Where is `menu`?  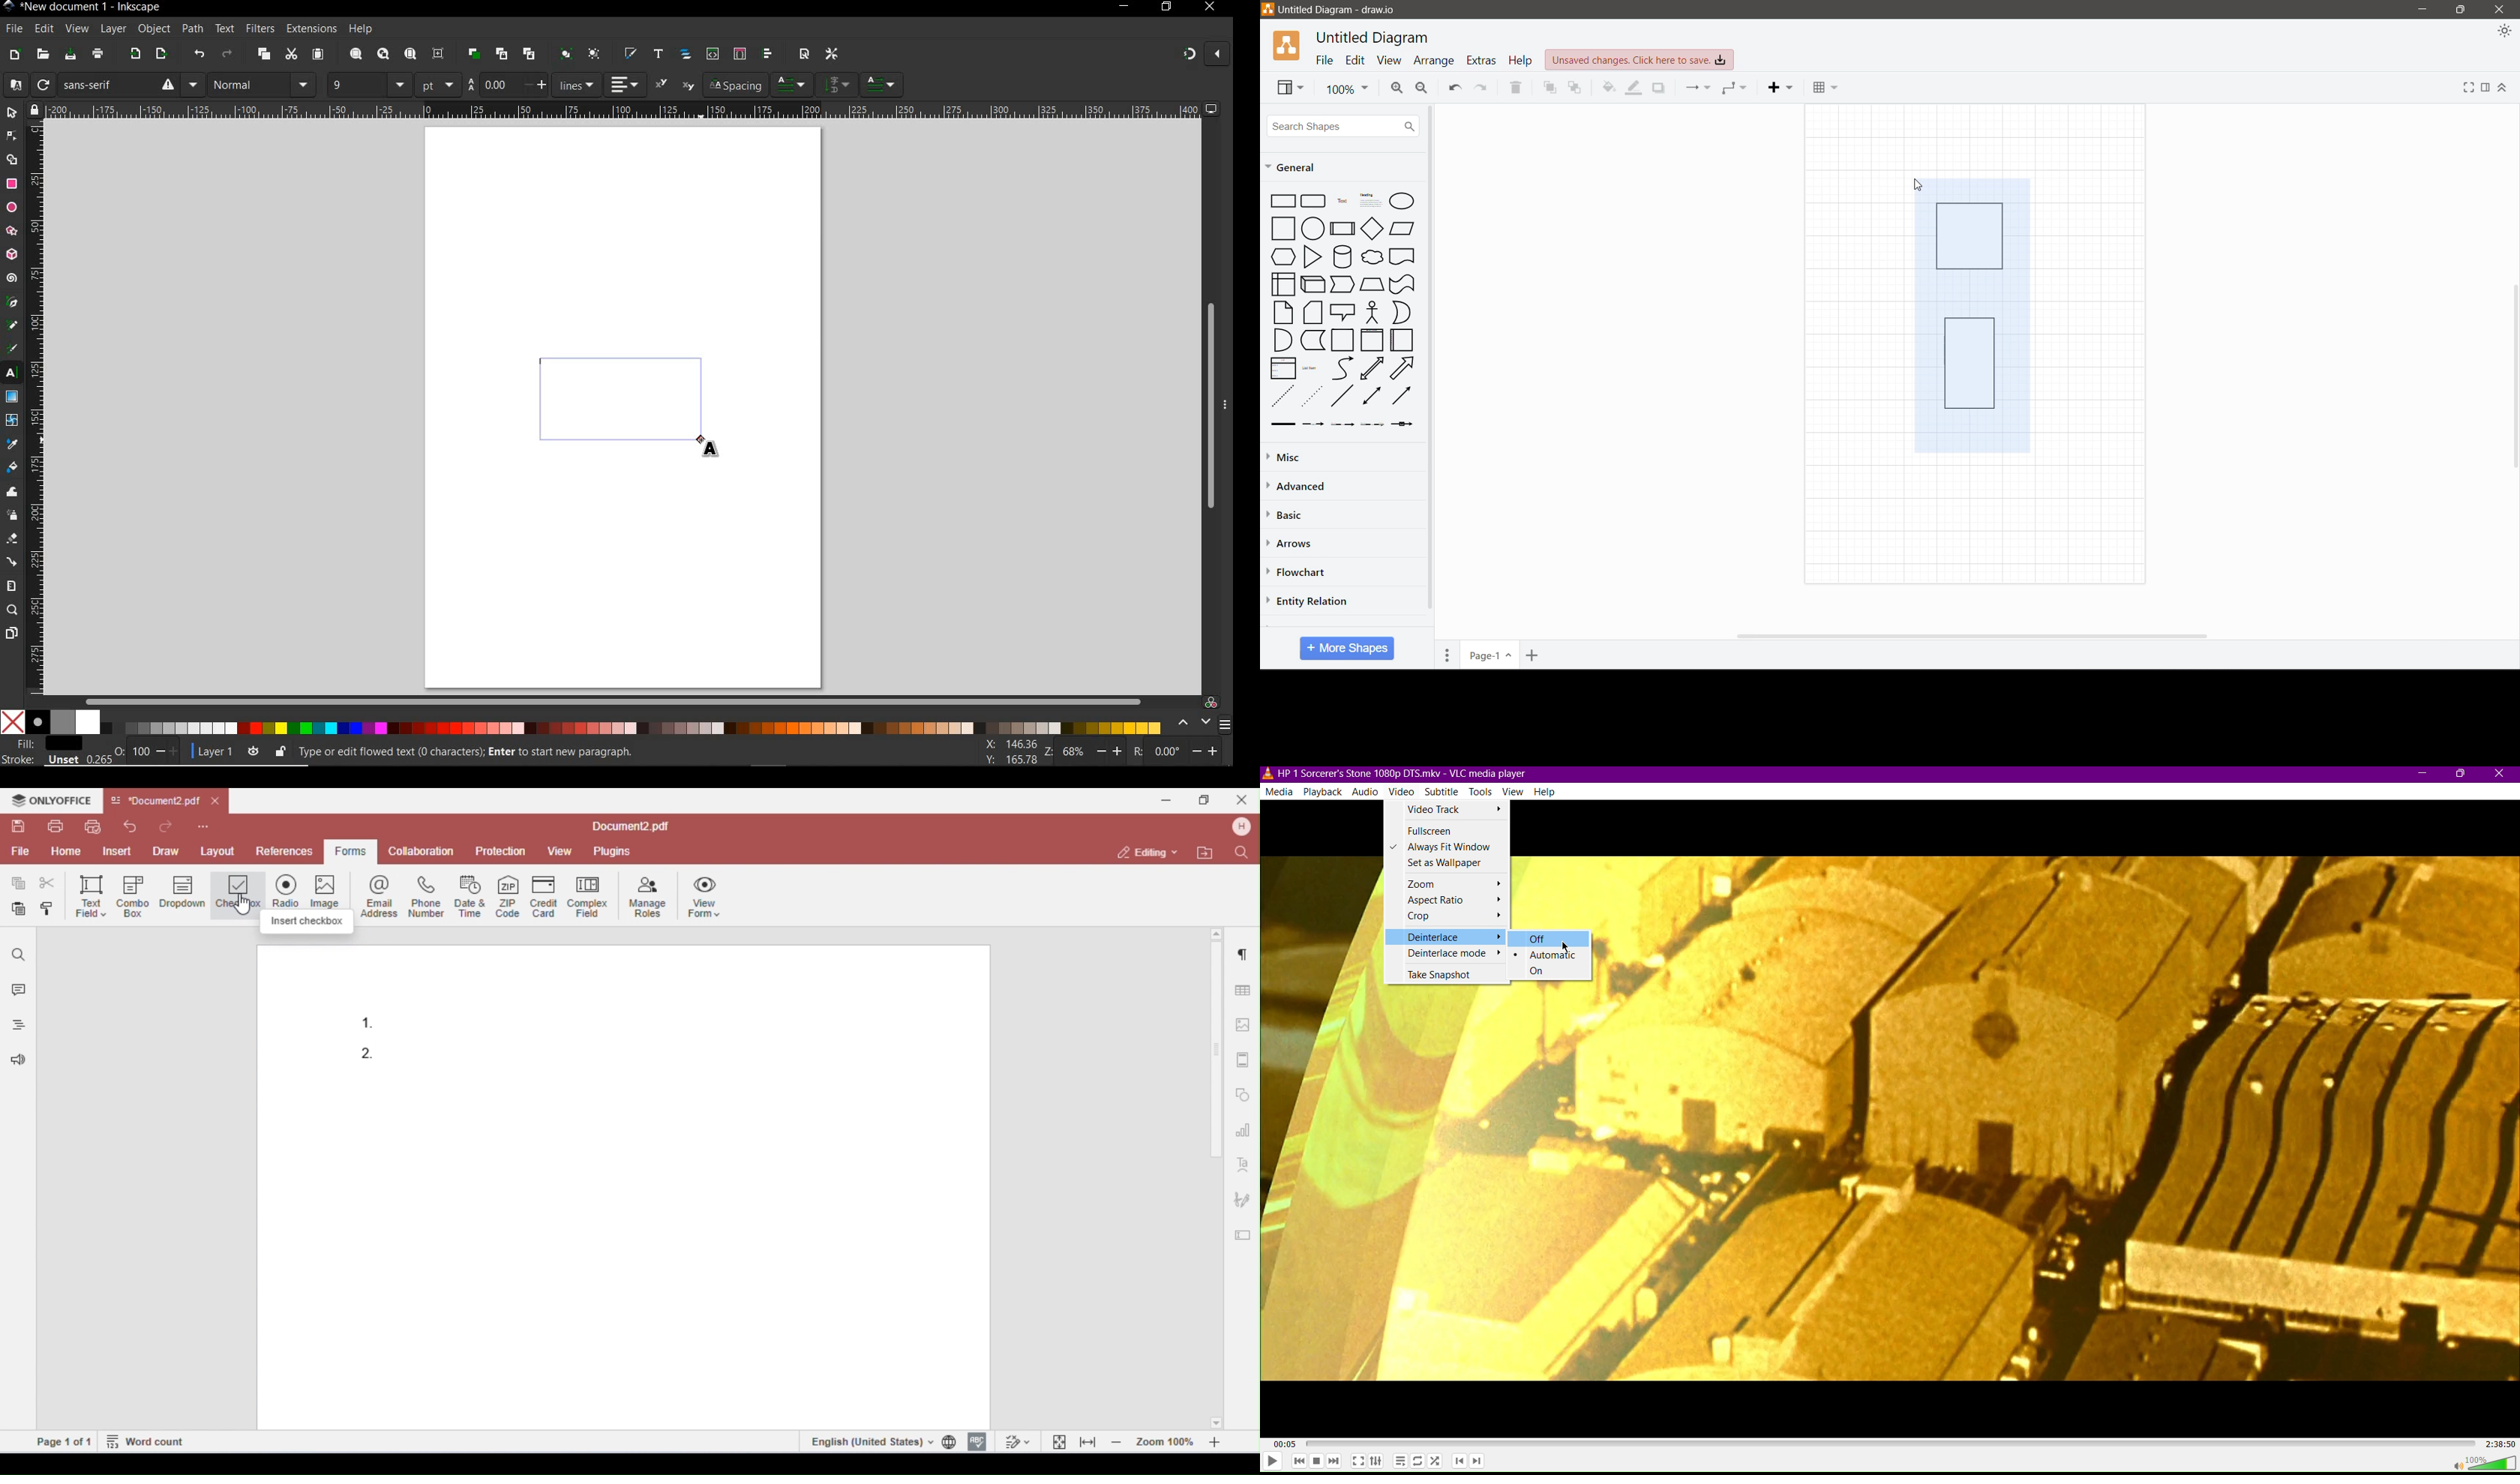
menu is located at coordinates (1225, 725).